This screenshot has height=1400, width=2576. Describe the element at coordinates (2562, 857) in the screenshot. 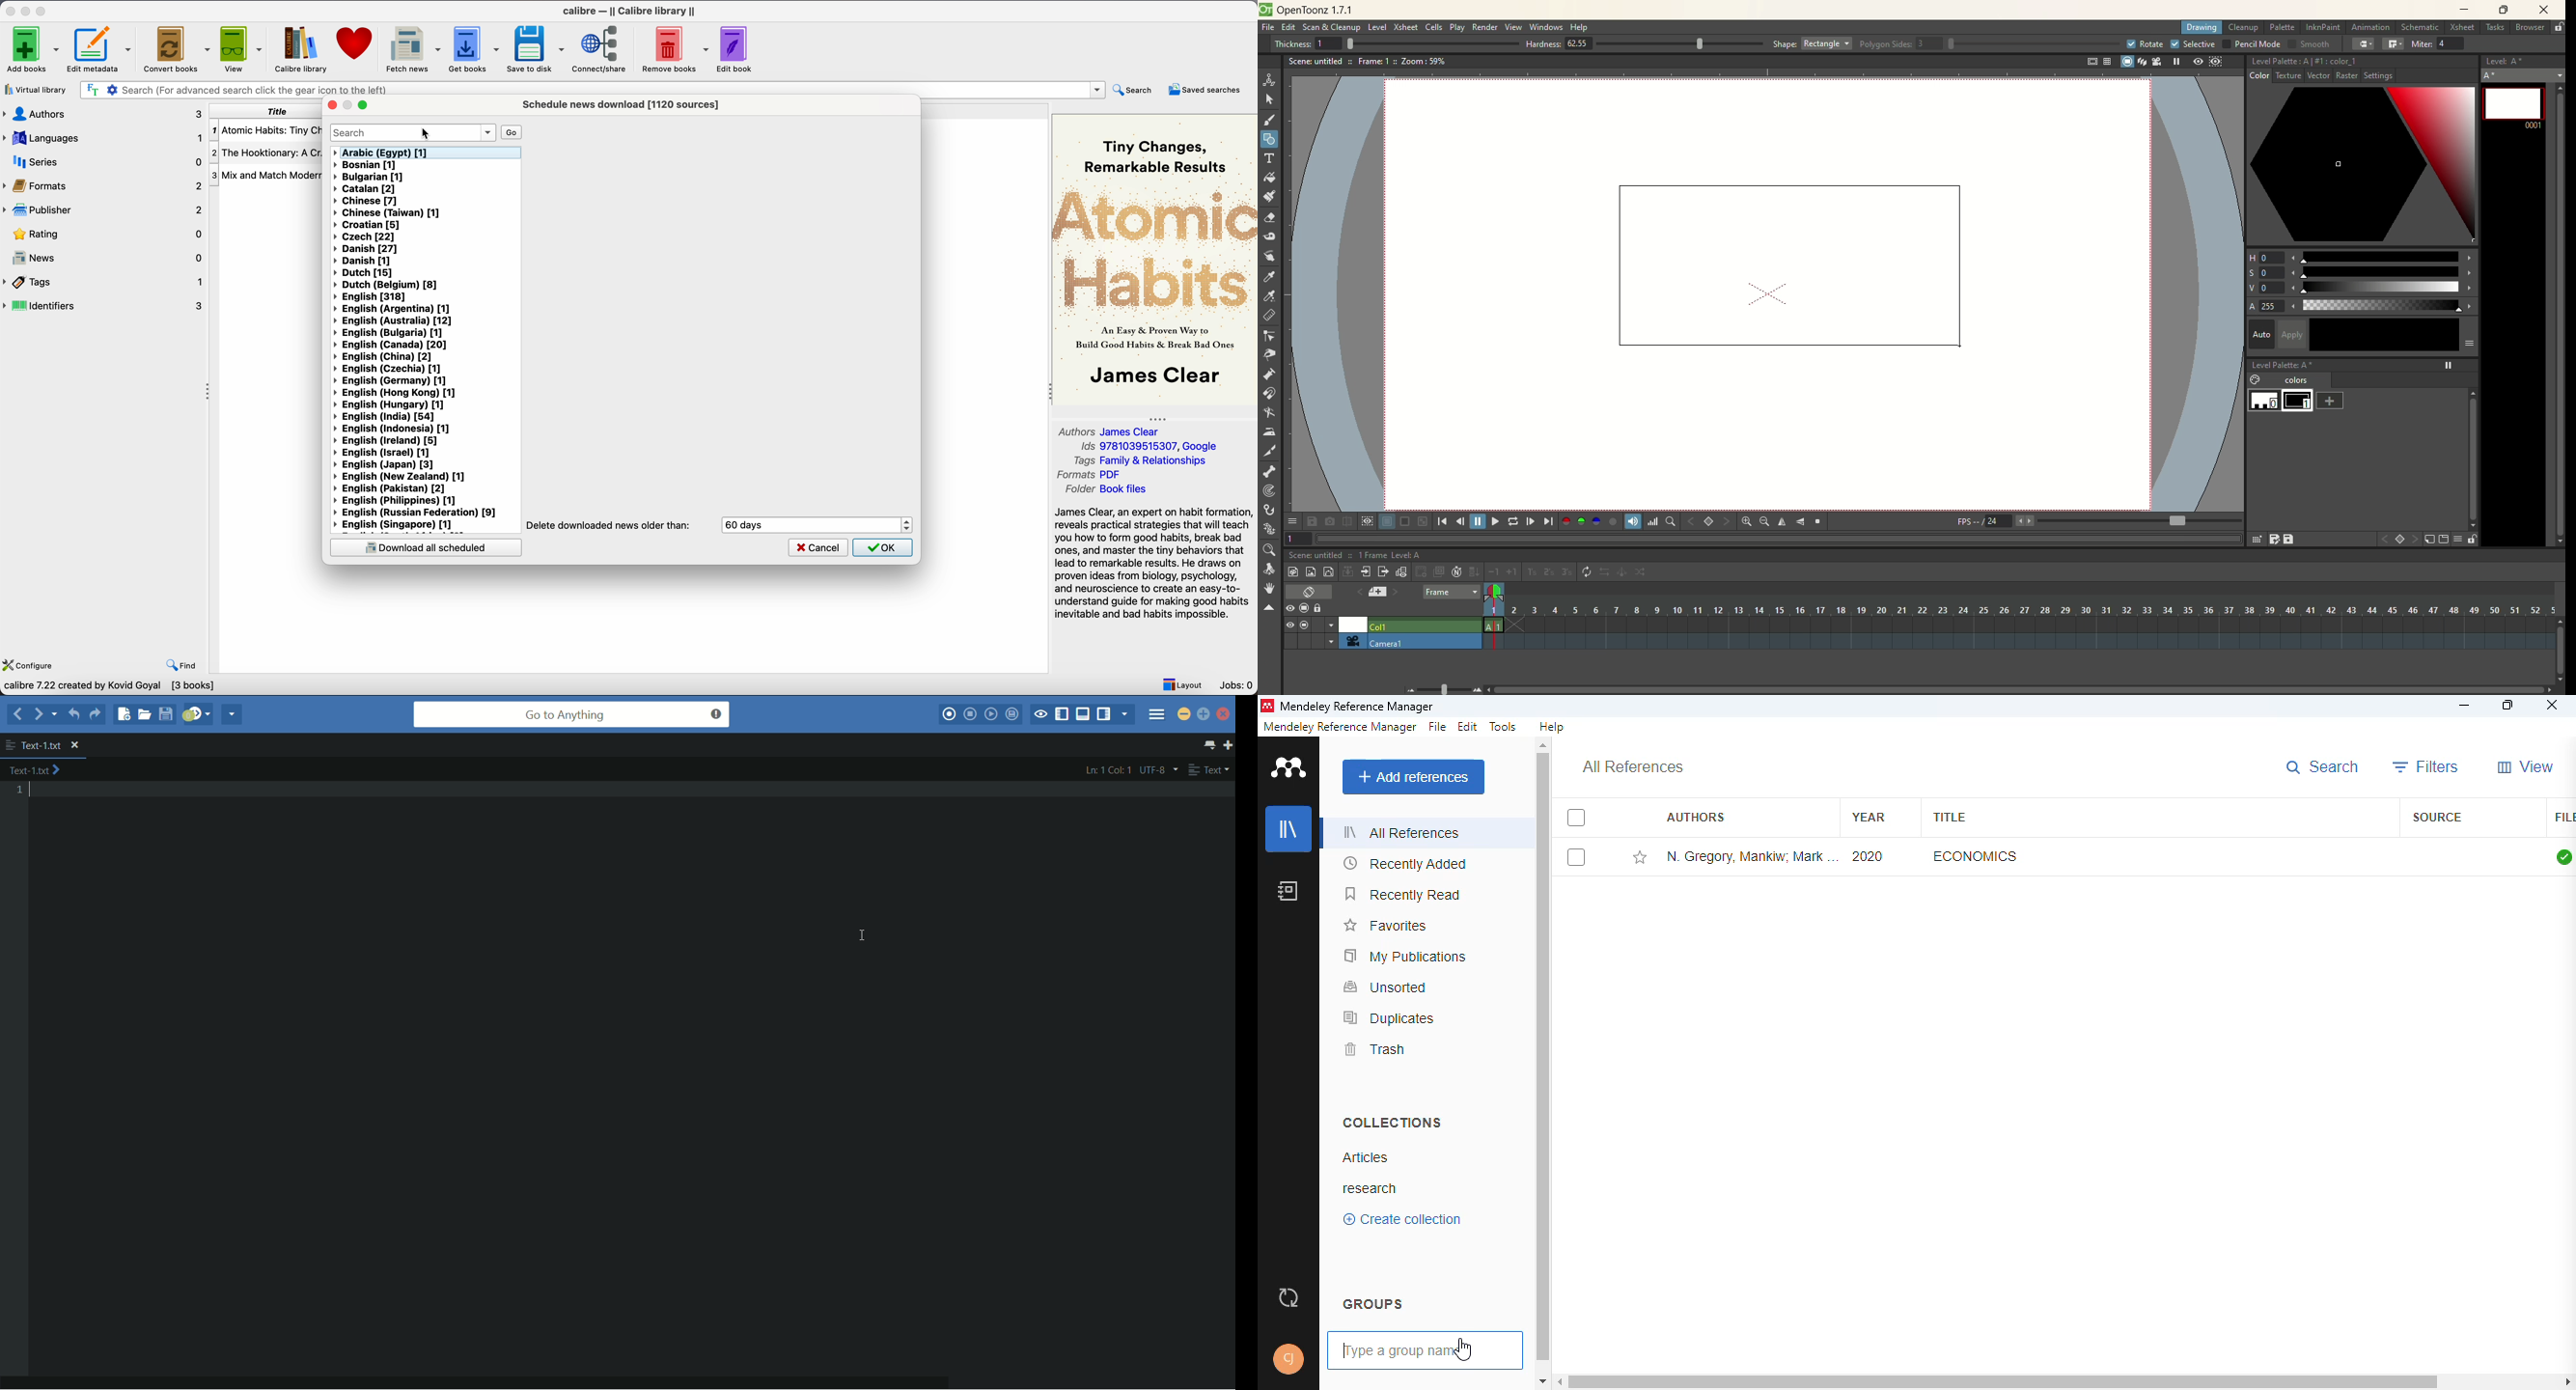

I see `all files downloaded` at that location.